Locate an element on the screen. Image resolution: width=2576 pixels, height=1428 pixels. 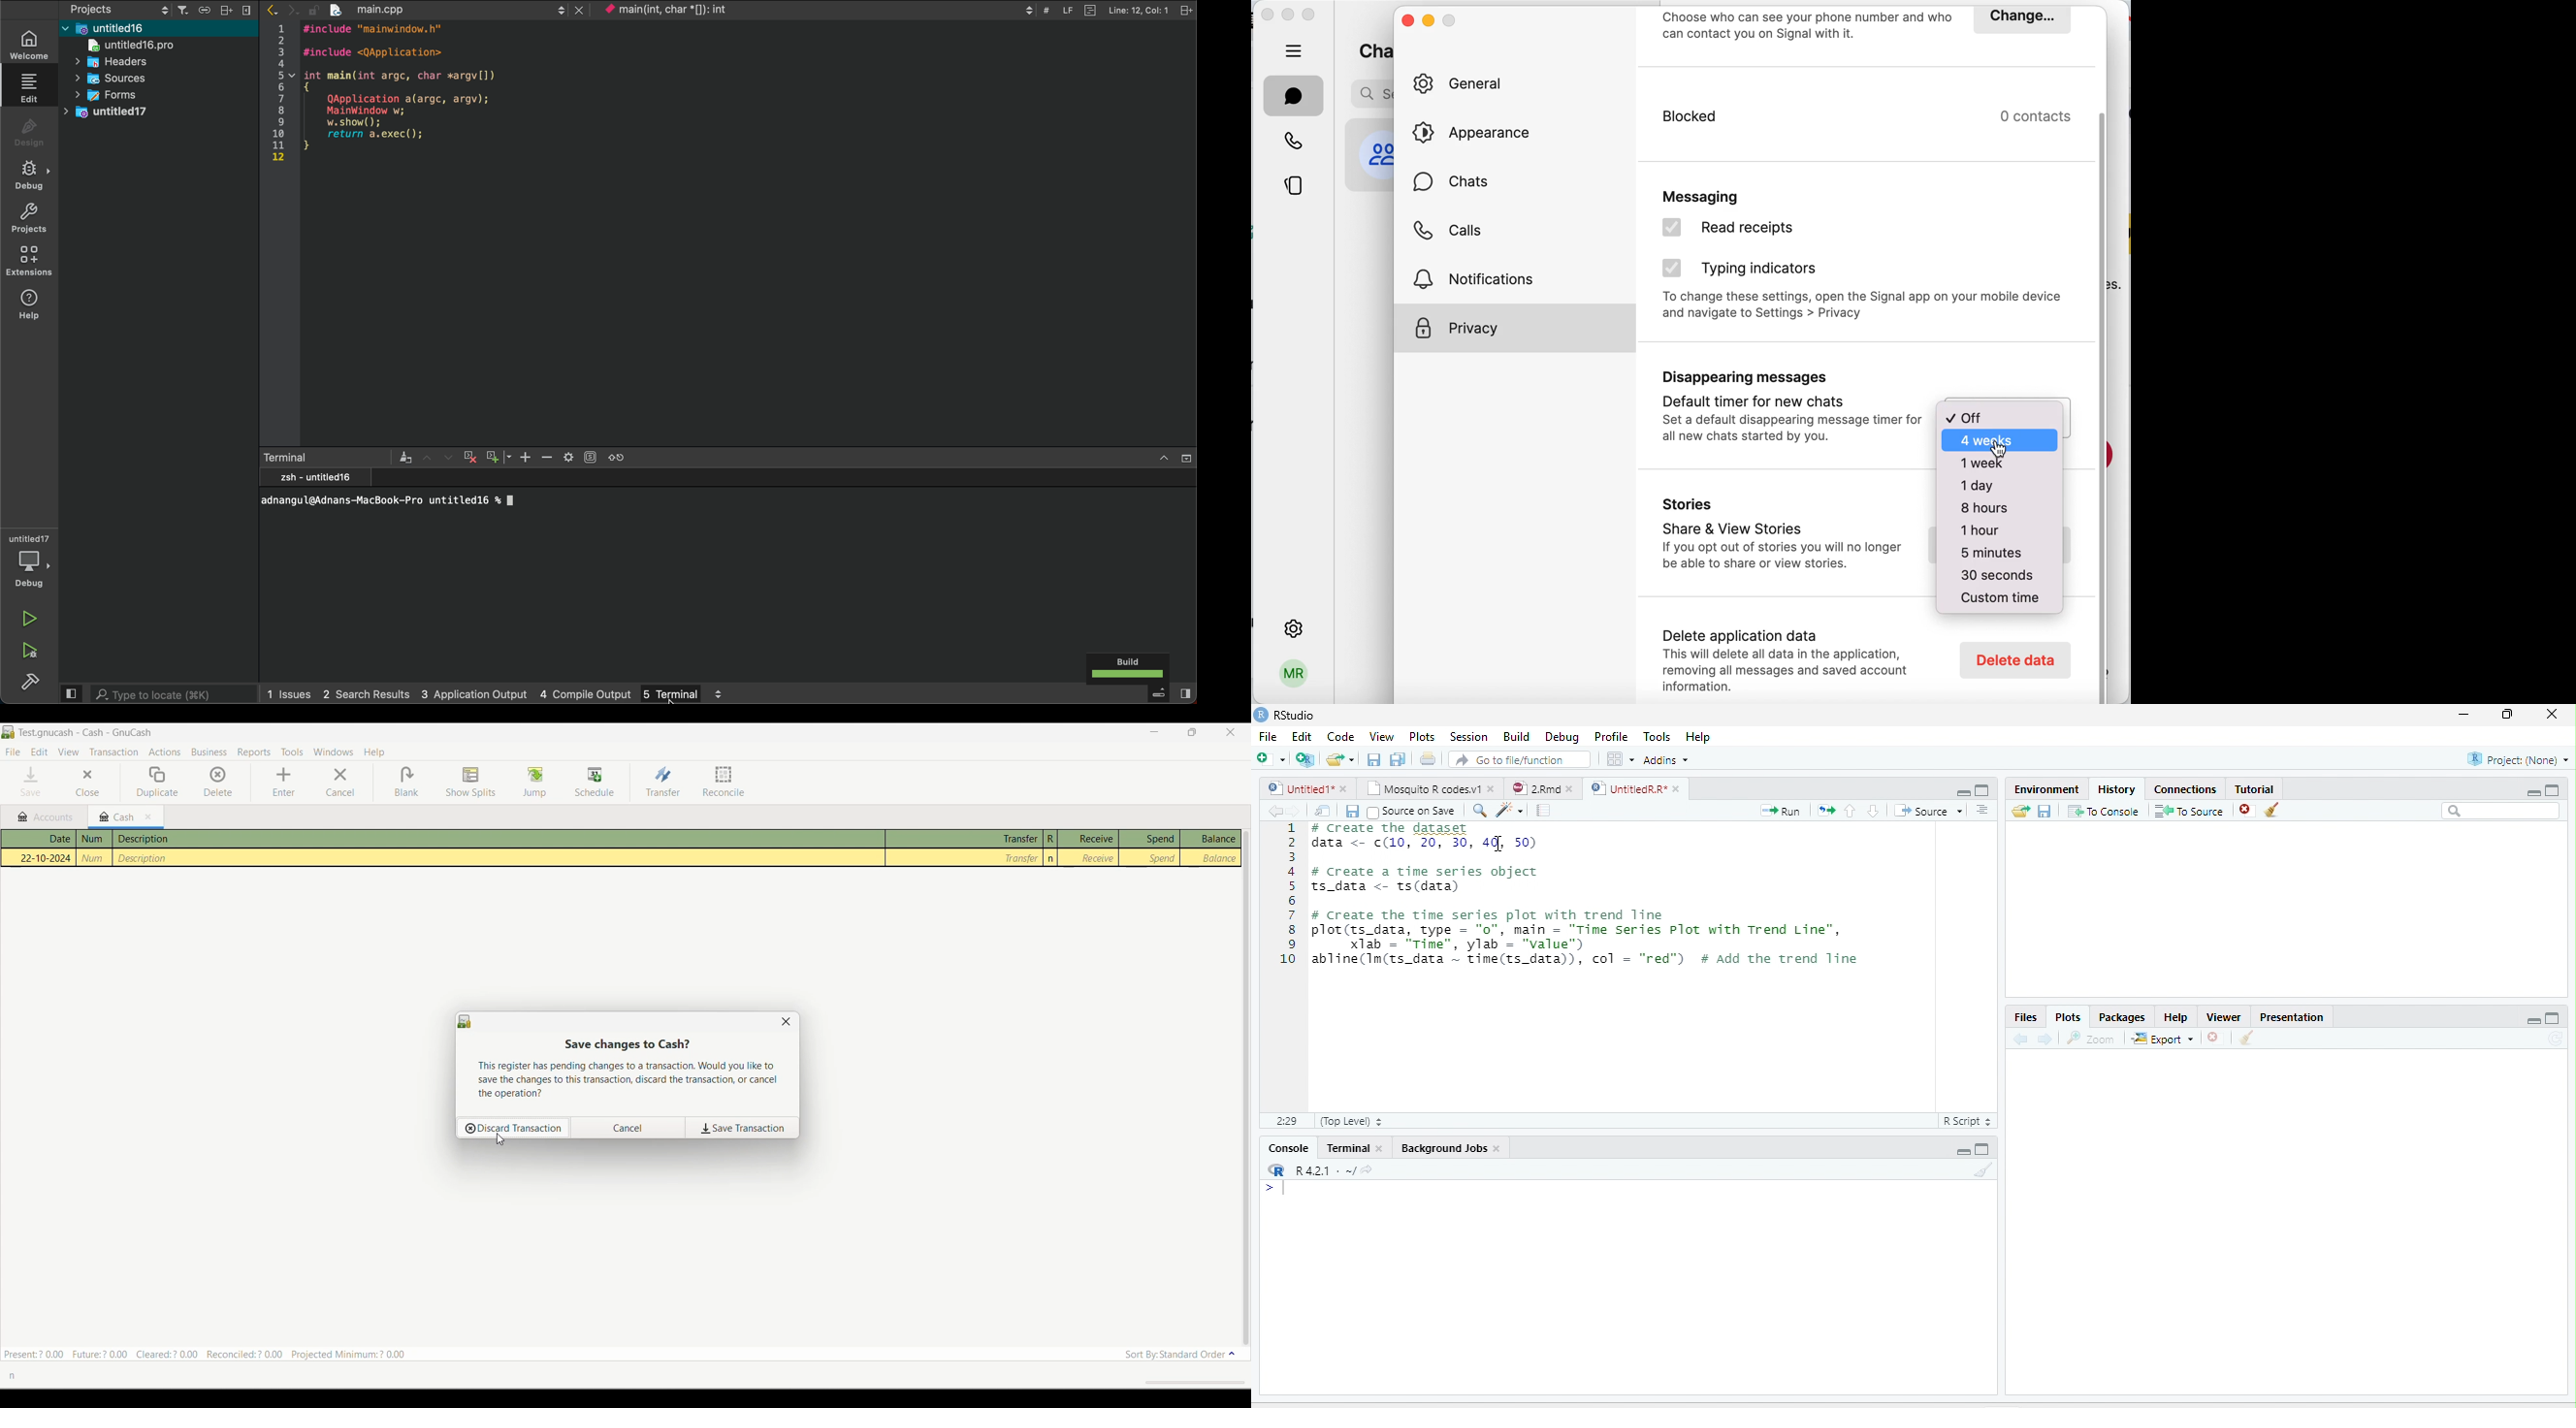
cursor is located at coordinates (670, 698).